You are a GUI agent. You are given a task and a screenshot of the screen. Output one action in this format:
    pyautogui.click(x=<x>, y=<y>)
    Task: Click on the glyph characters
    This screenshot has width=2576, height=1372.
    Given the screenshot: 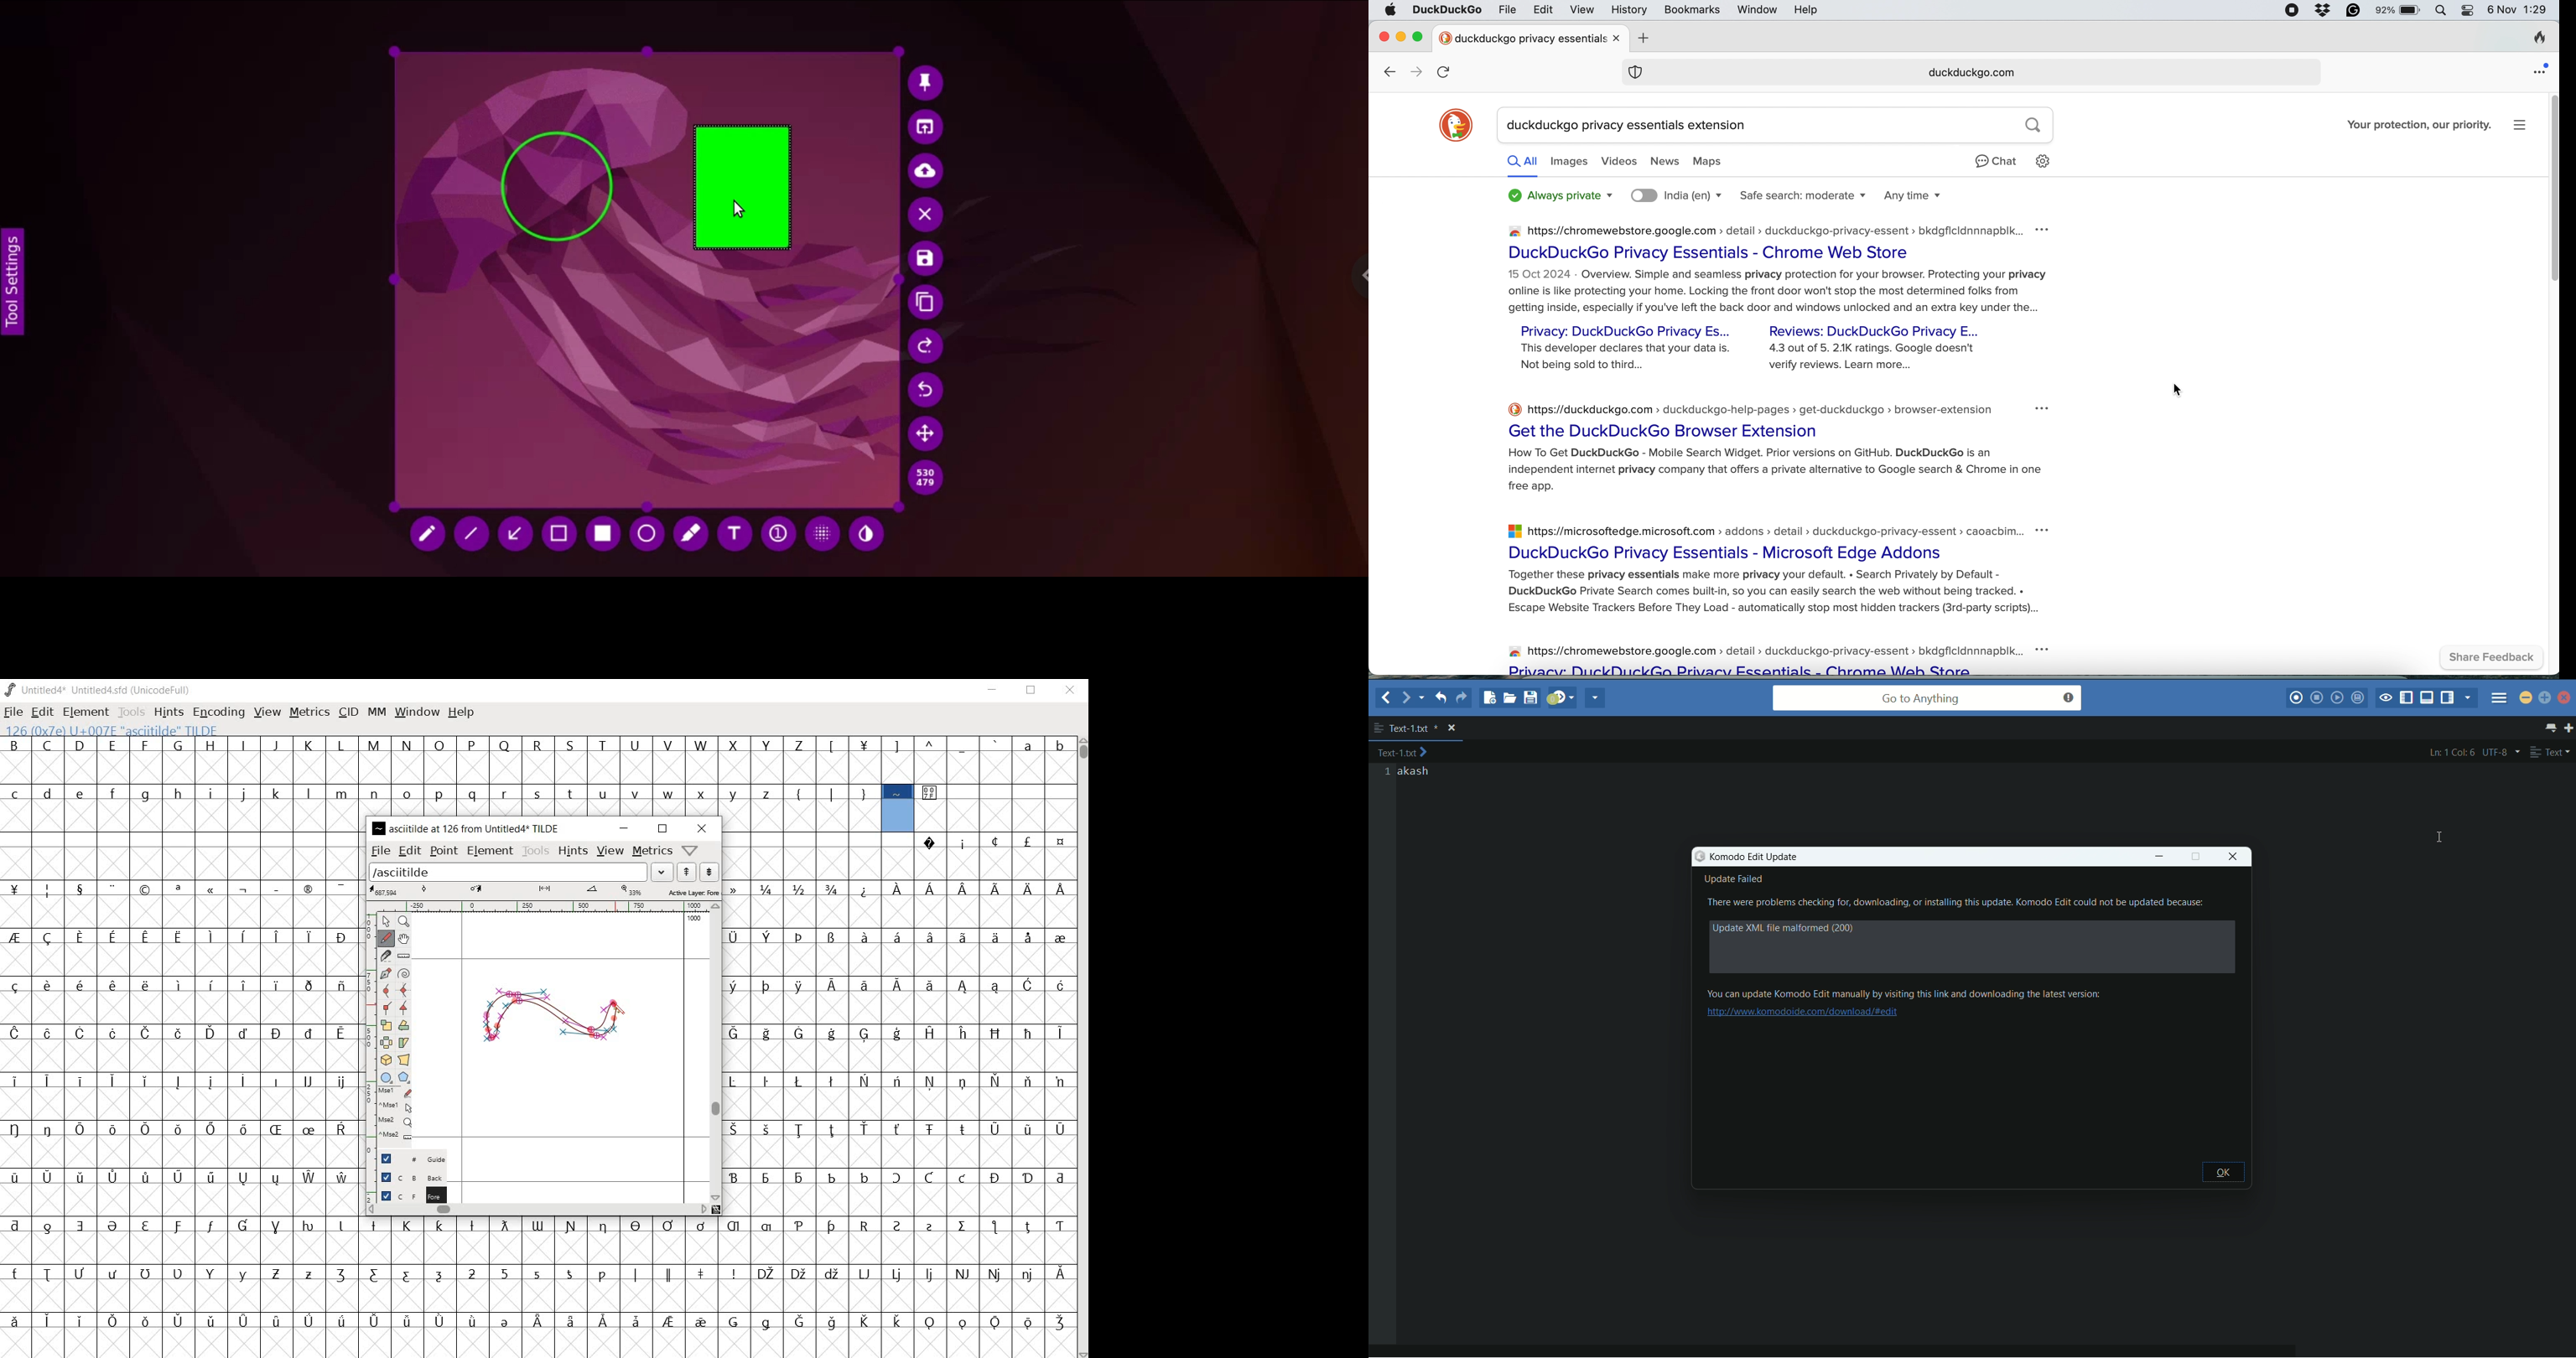 What is the action you would take?
    pyautogui.click(x=718, y=1287)
    